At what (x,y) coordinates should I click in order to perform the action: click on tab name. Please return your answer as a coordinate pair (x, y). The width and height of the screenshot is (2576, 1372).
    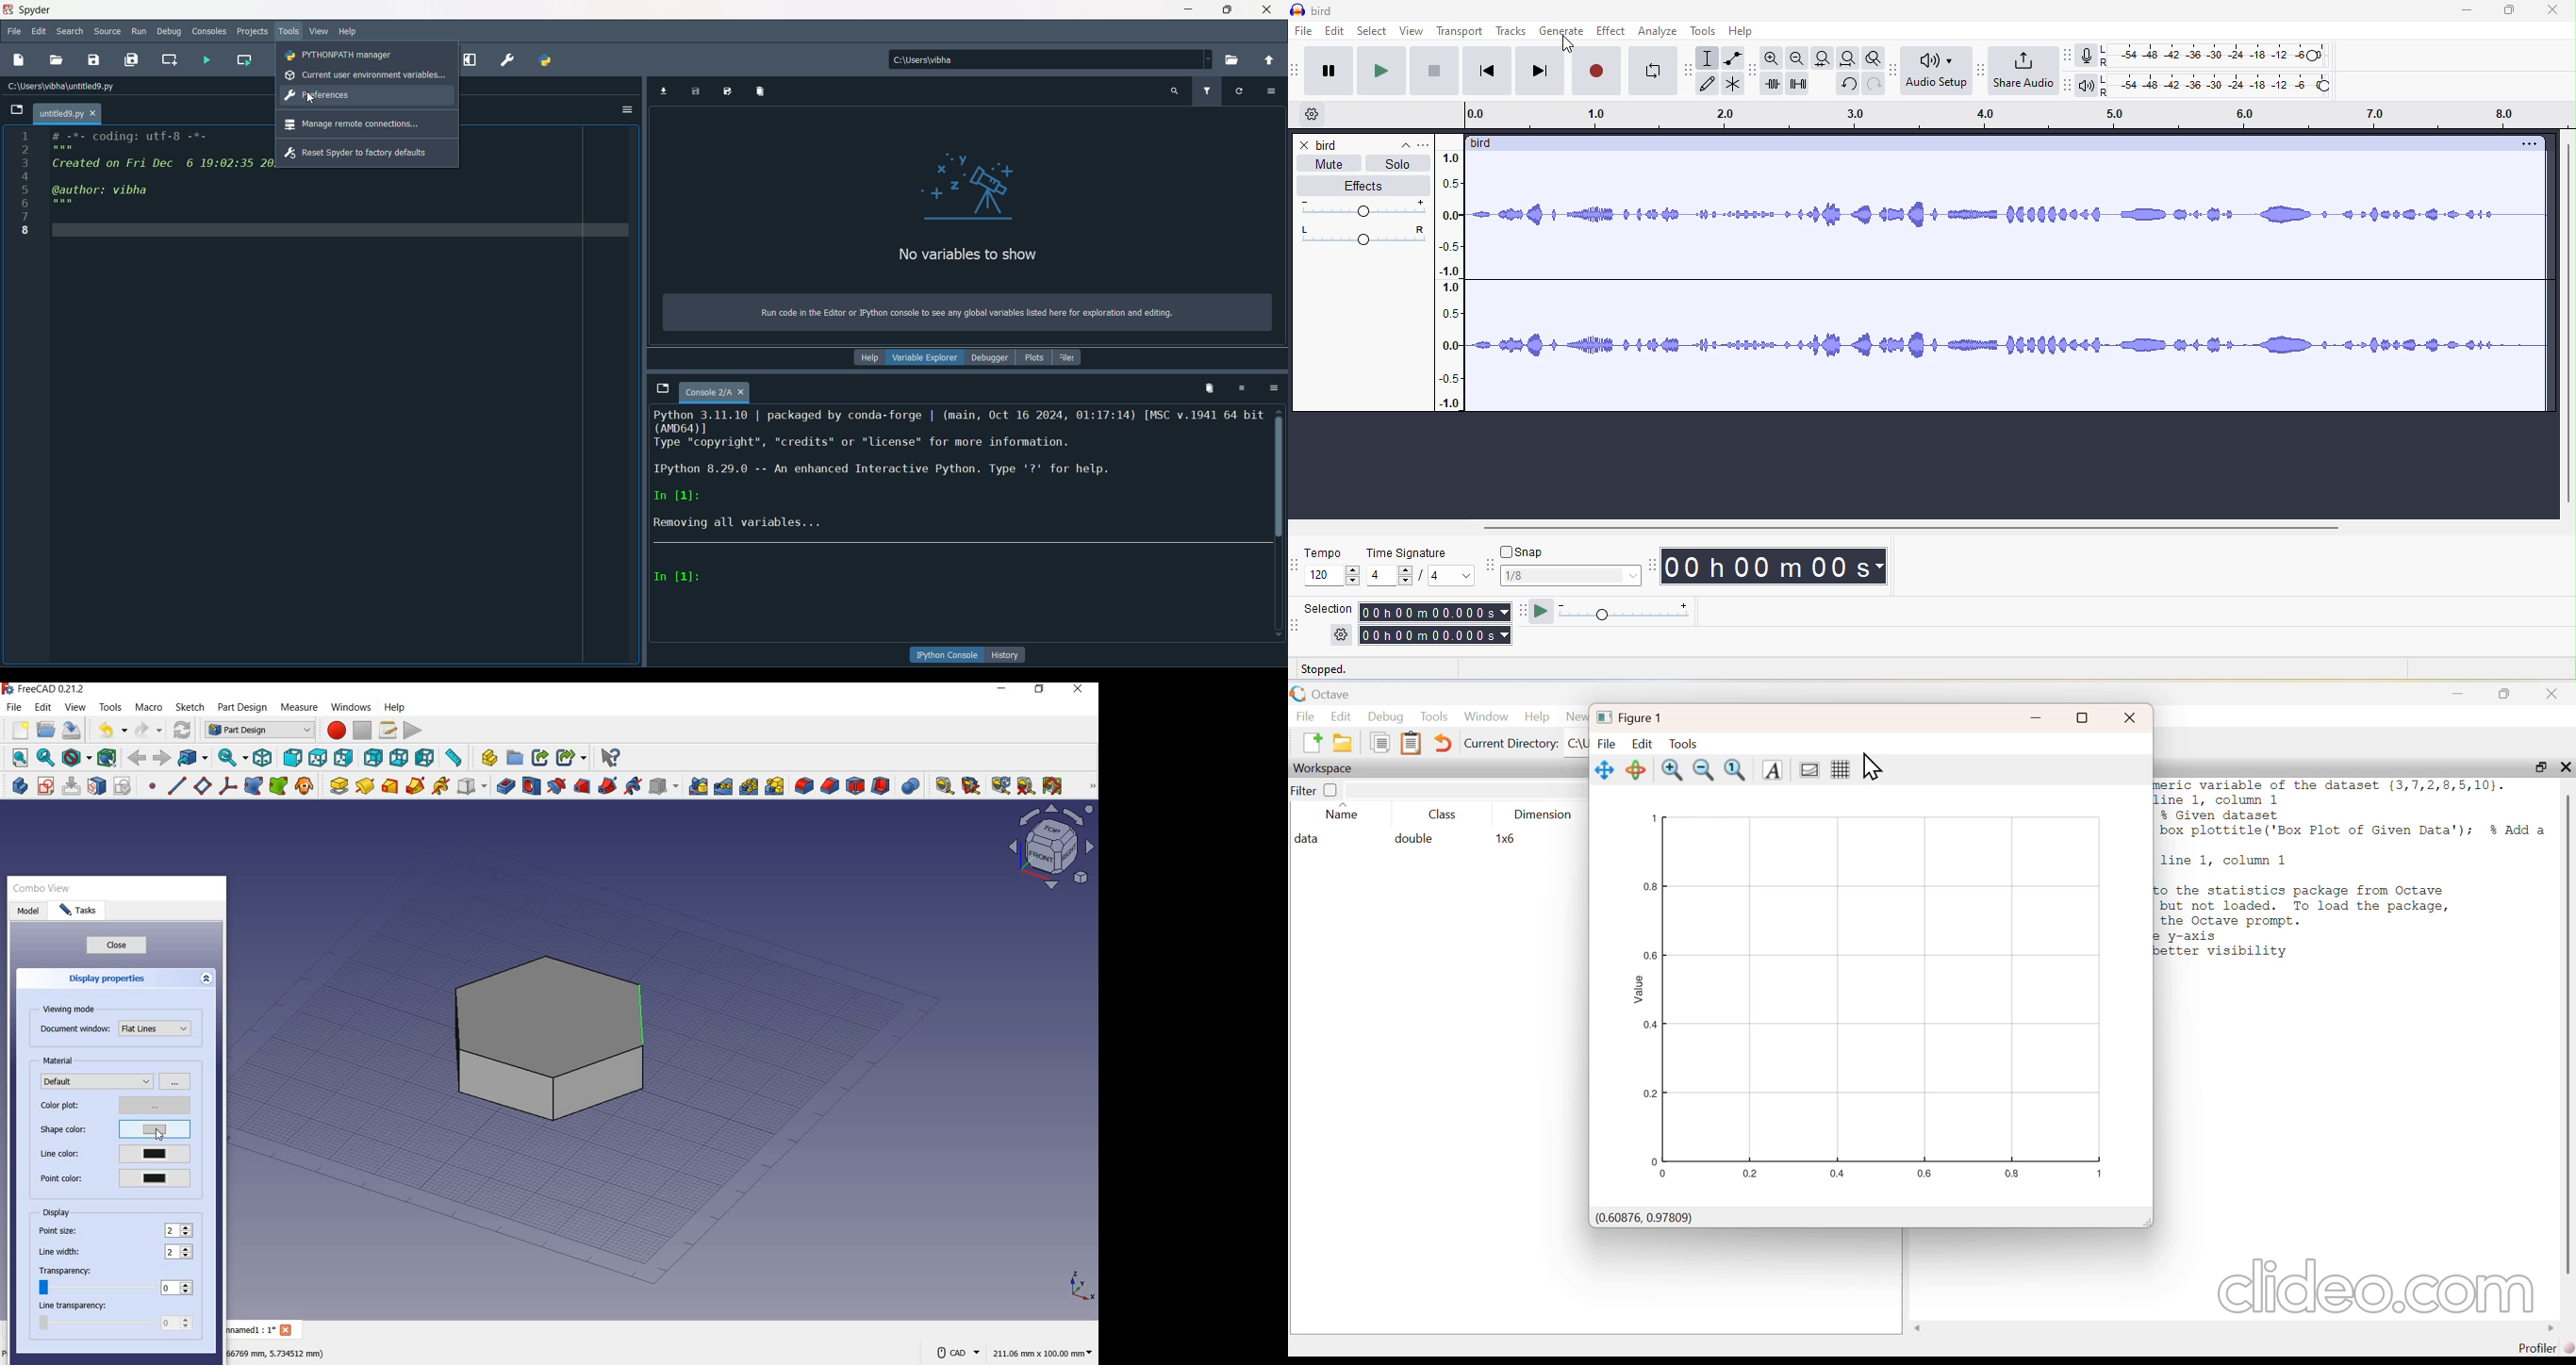
    Looking at the image, I should click on (67, 113).